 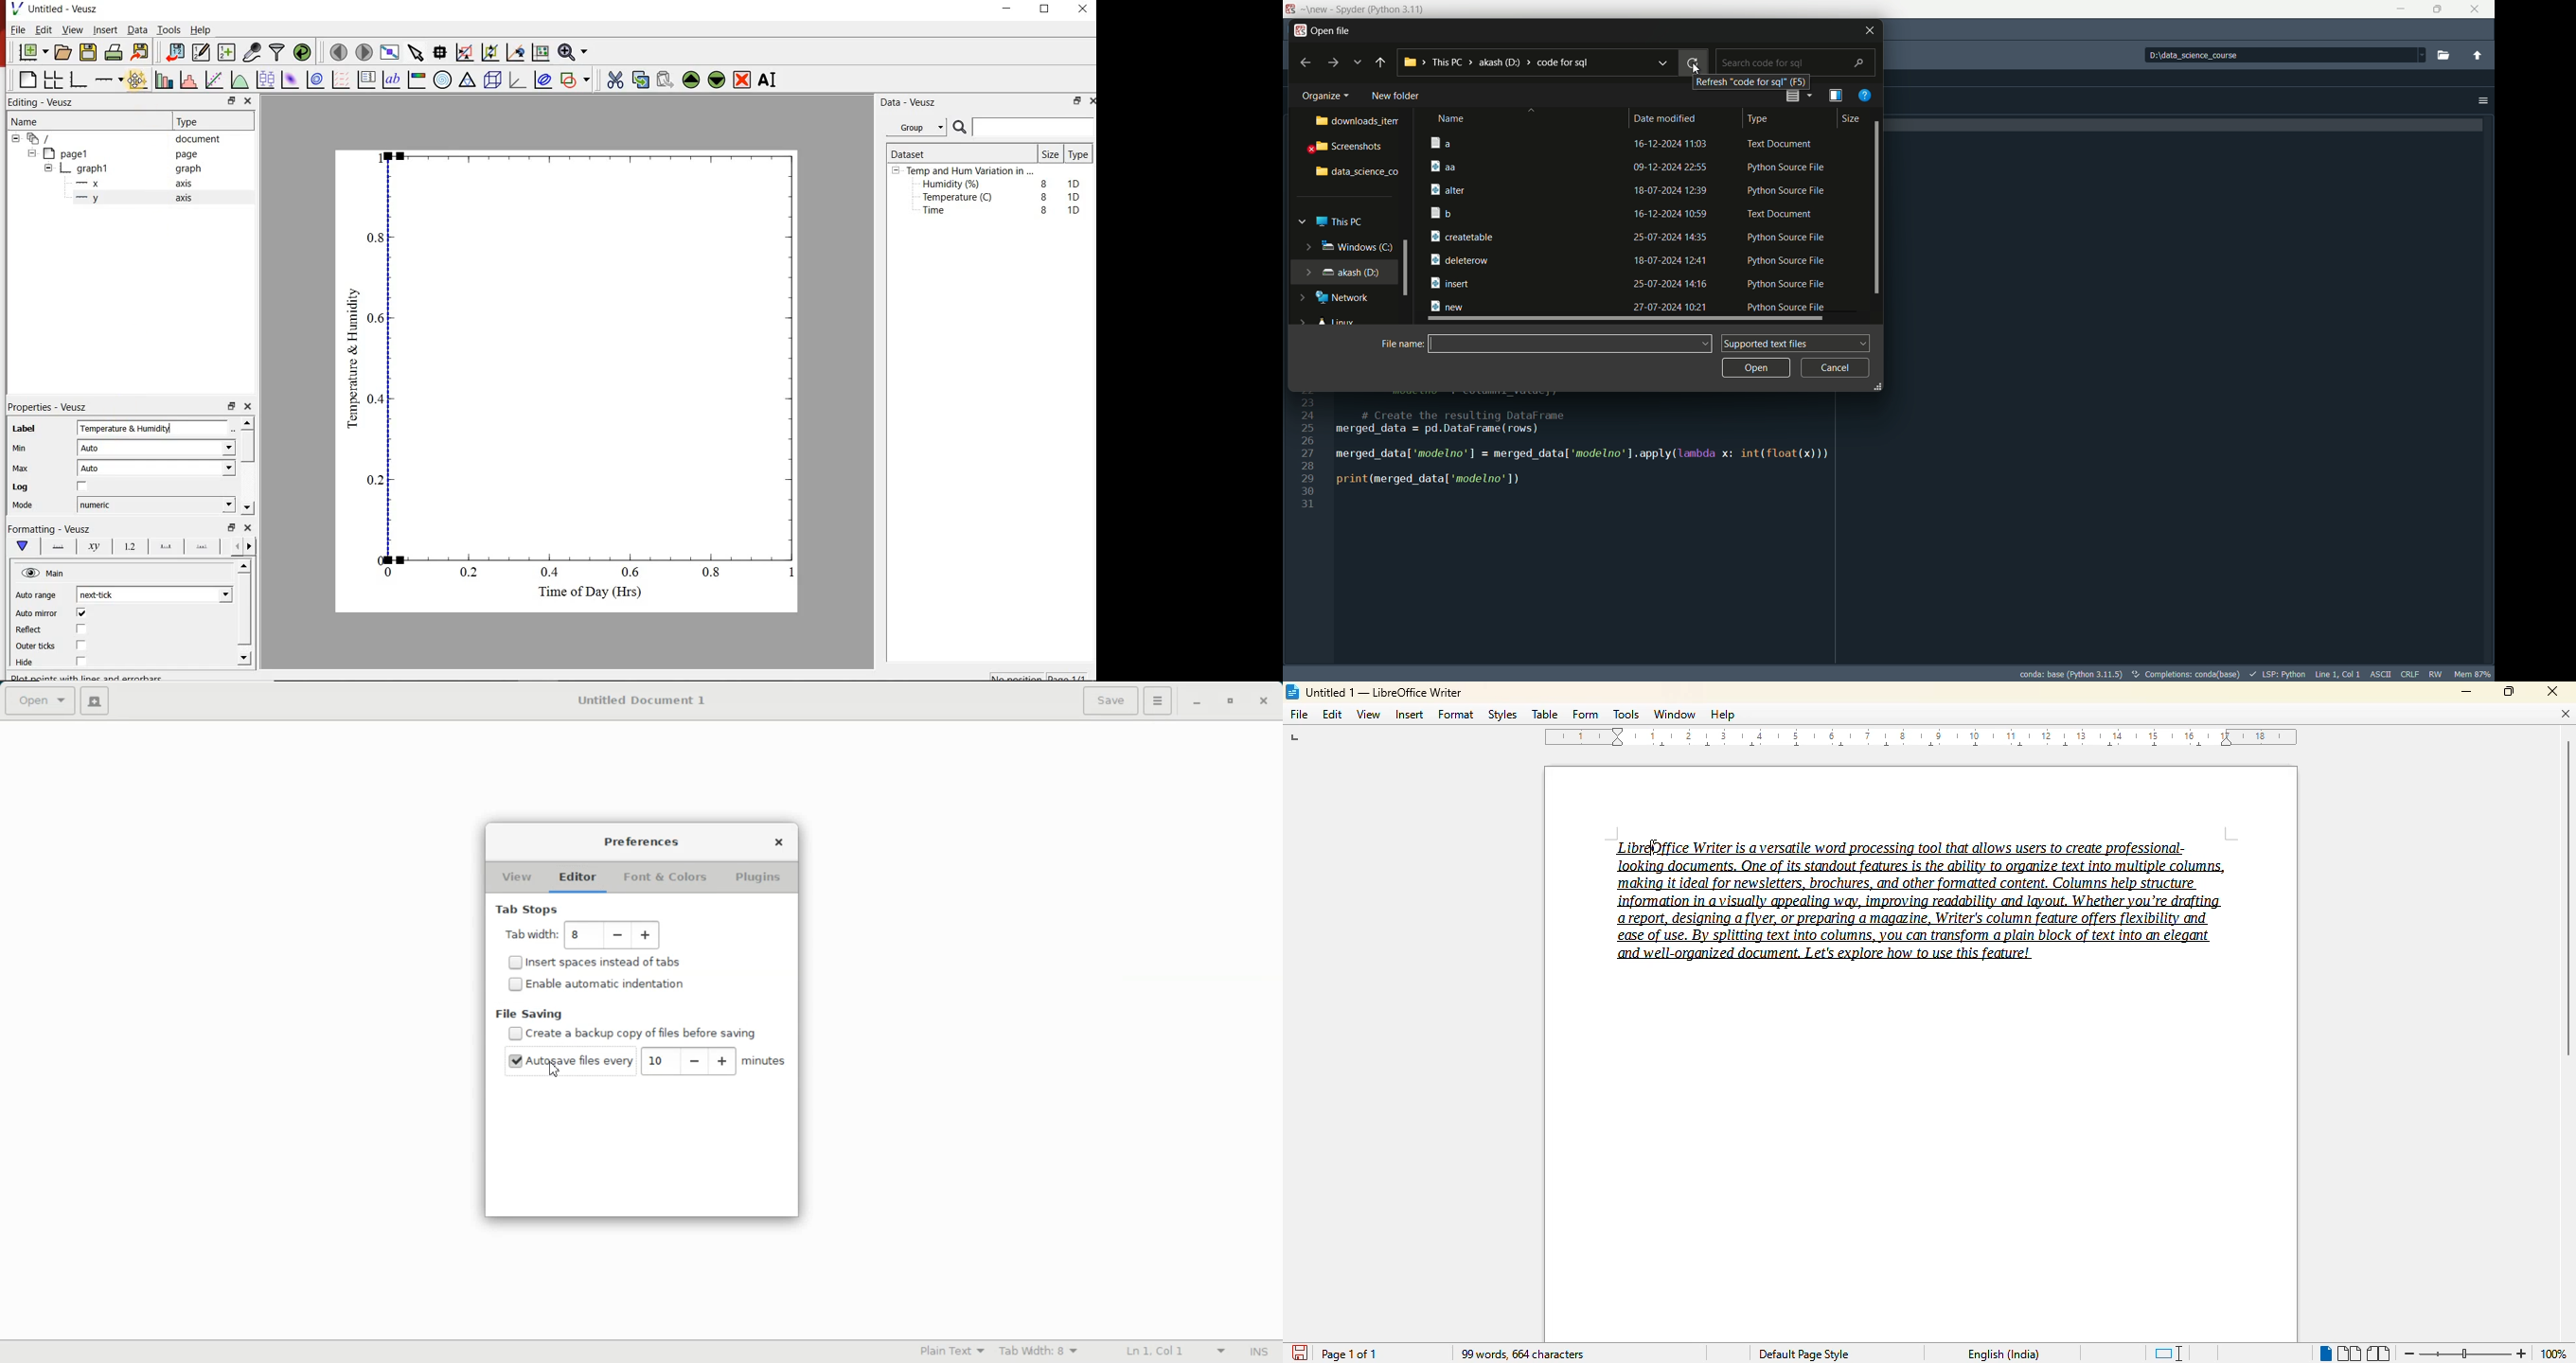 I want to click on size, so click(x=1851, y=119).